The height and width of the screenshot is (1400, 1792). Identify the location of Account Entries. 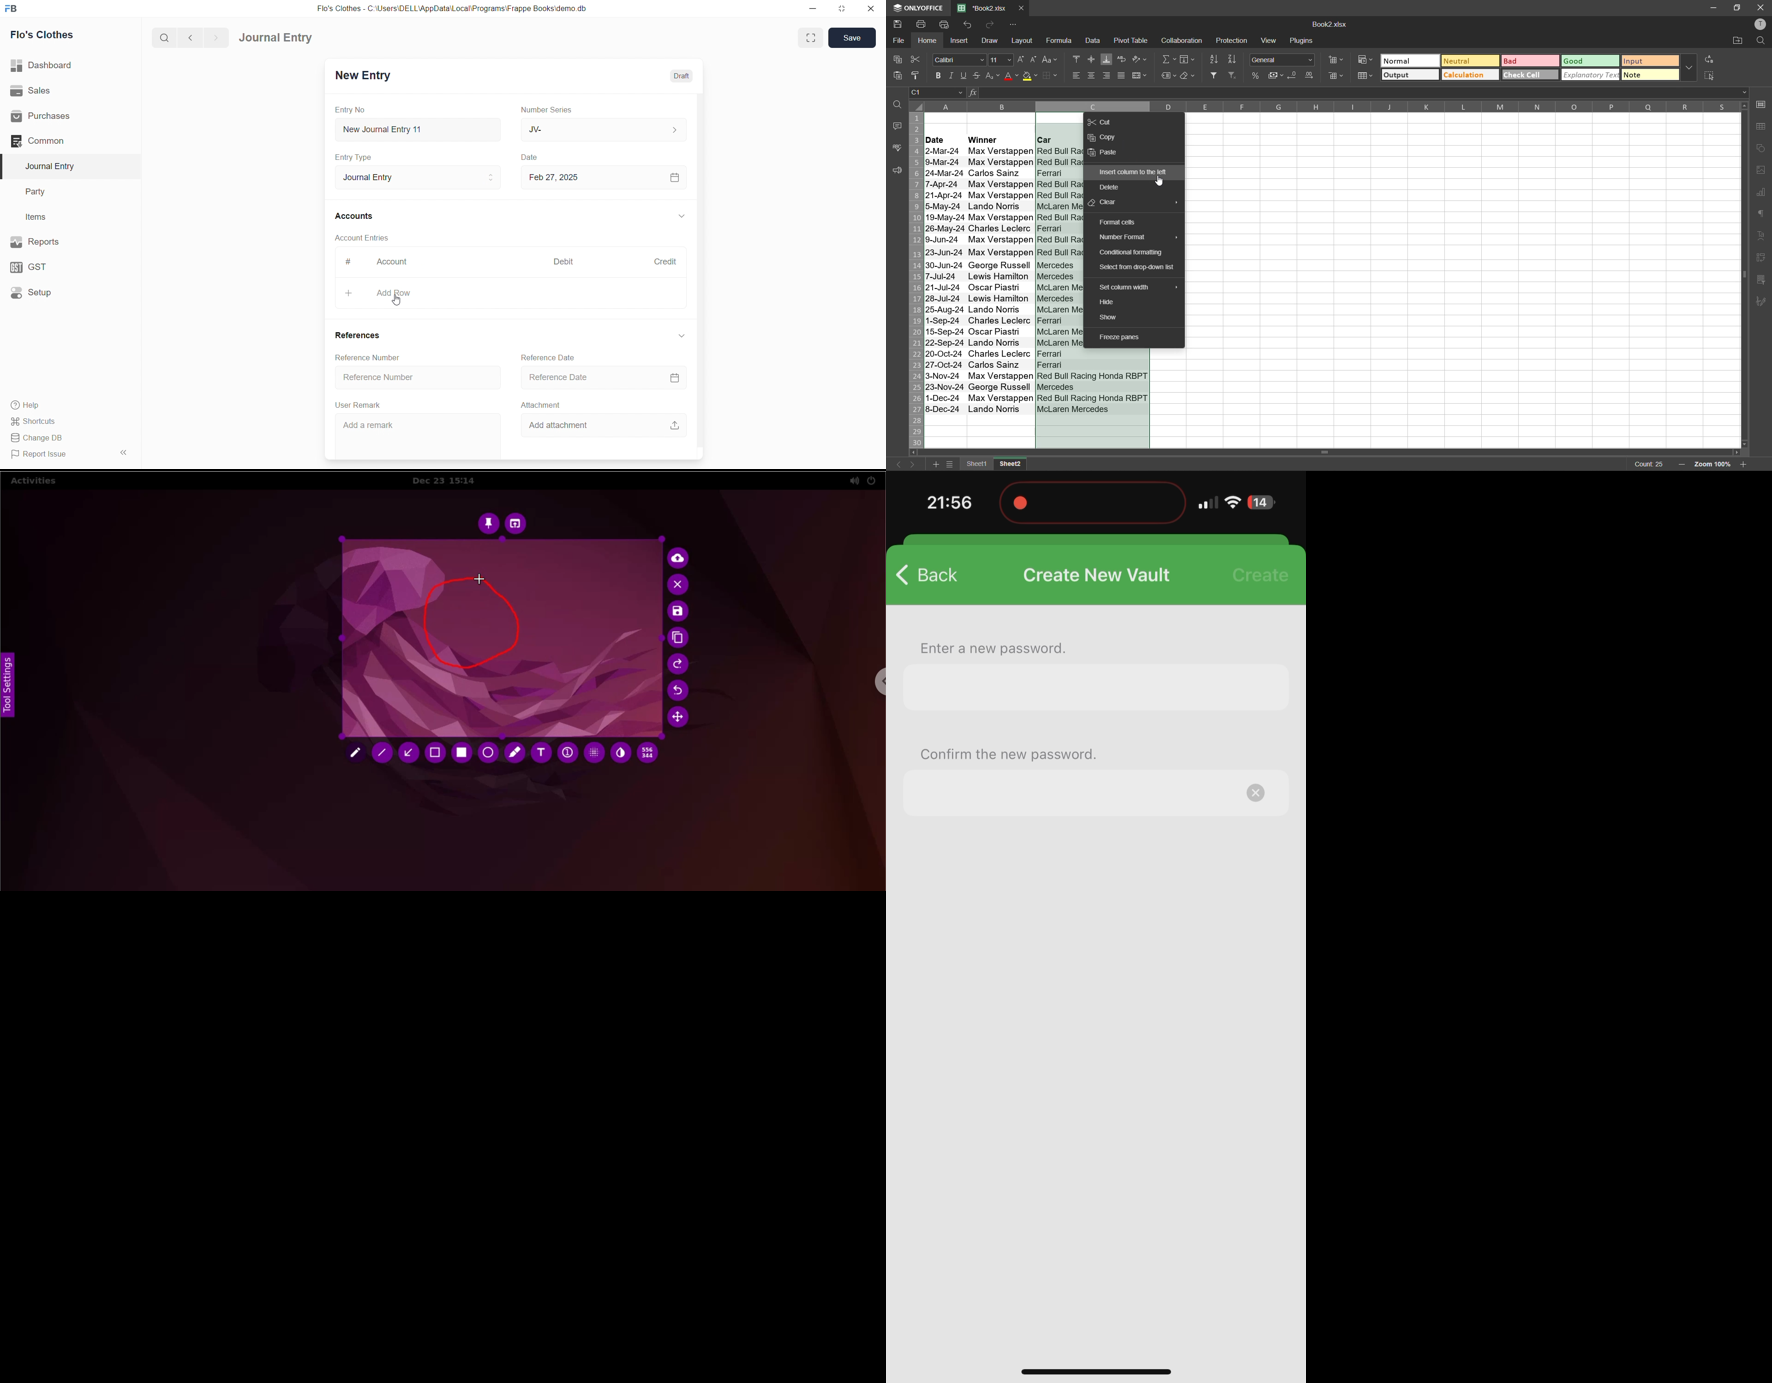
(363, 237).